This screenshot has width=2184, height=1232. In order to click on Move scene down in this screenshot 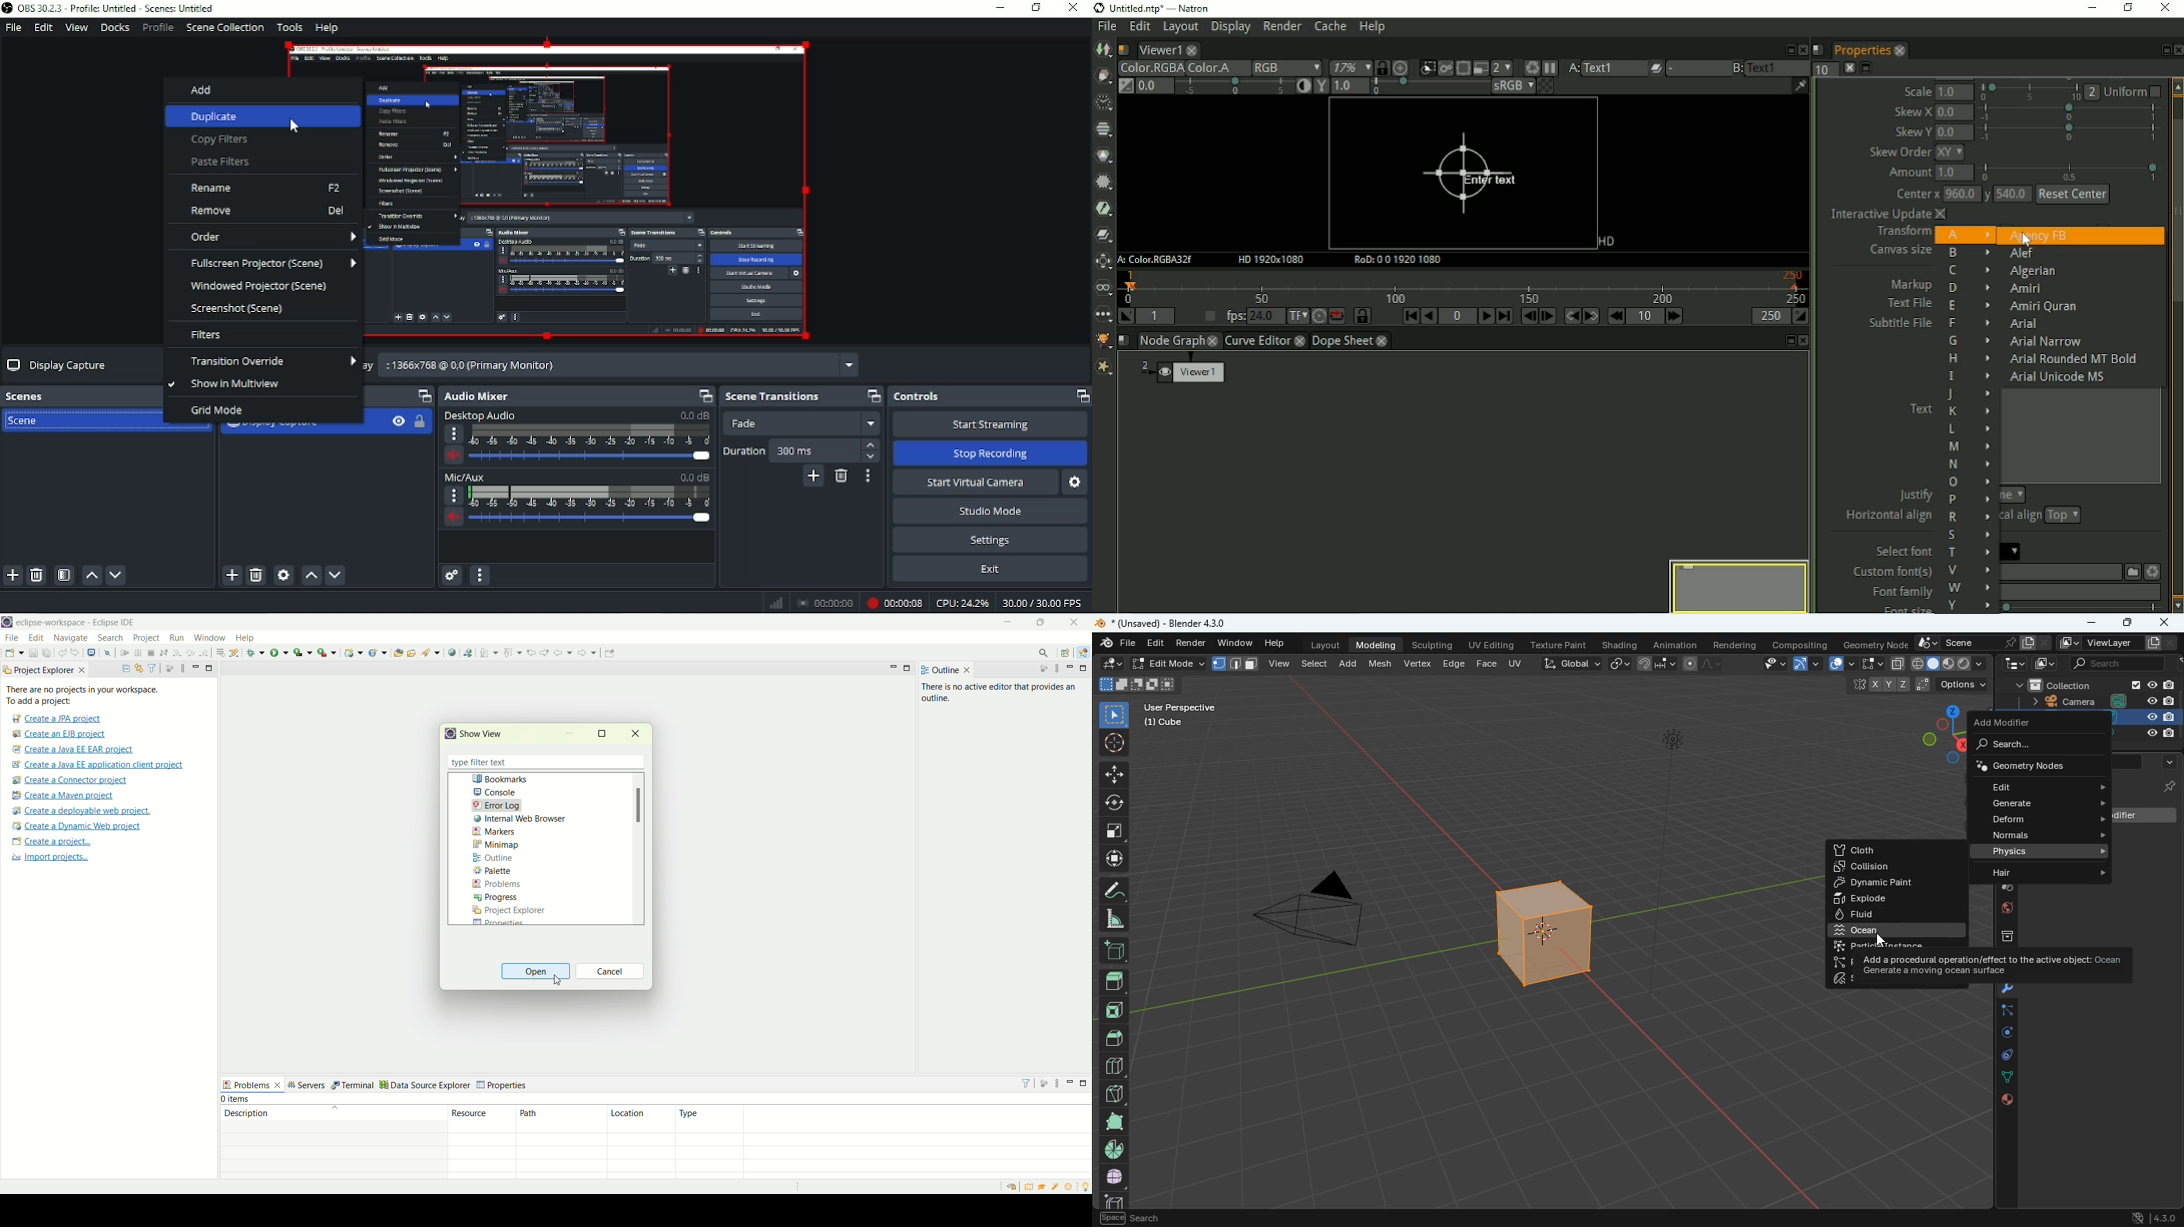, I will do `click(117, 575)`.